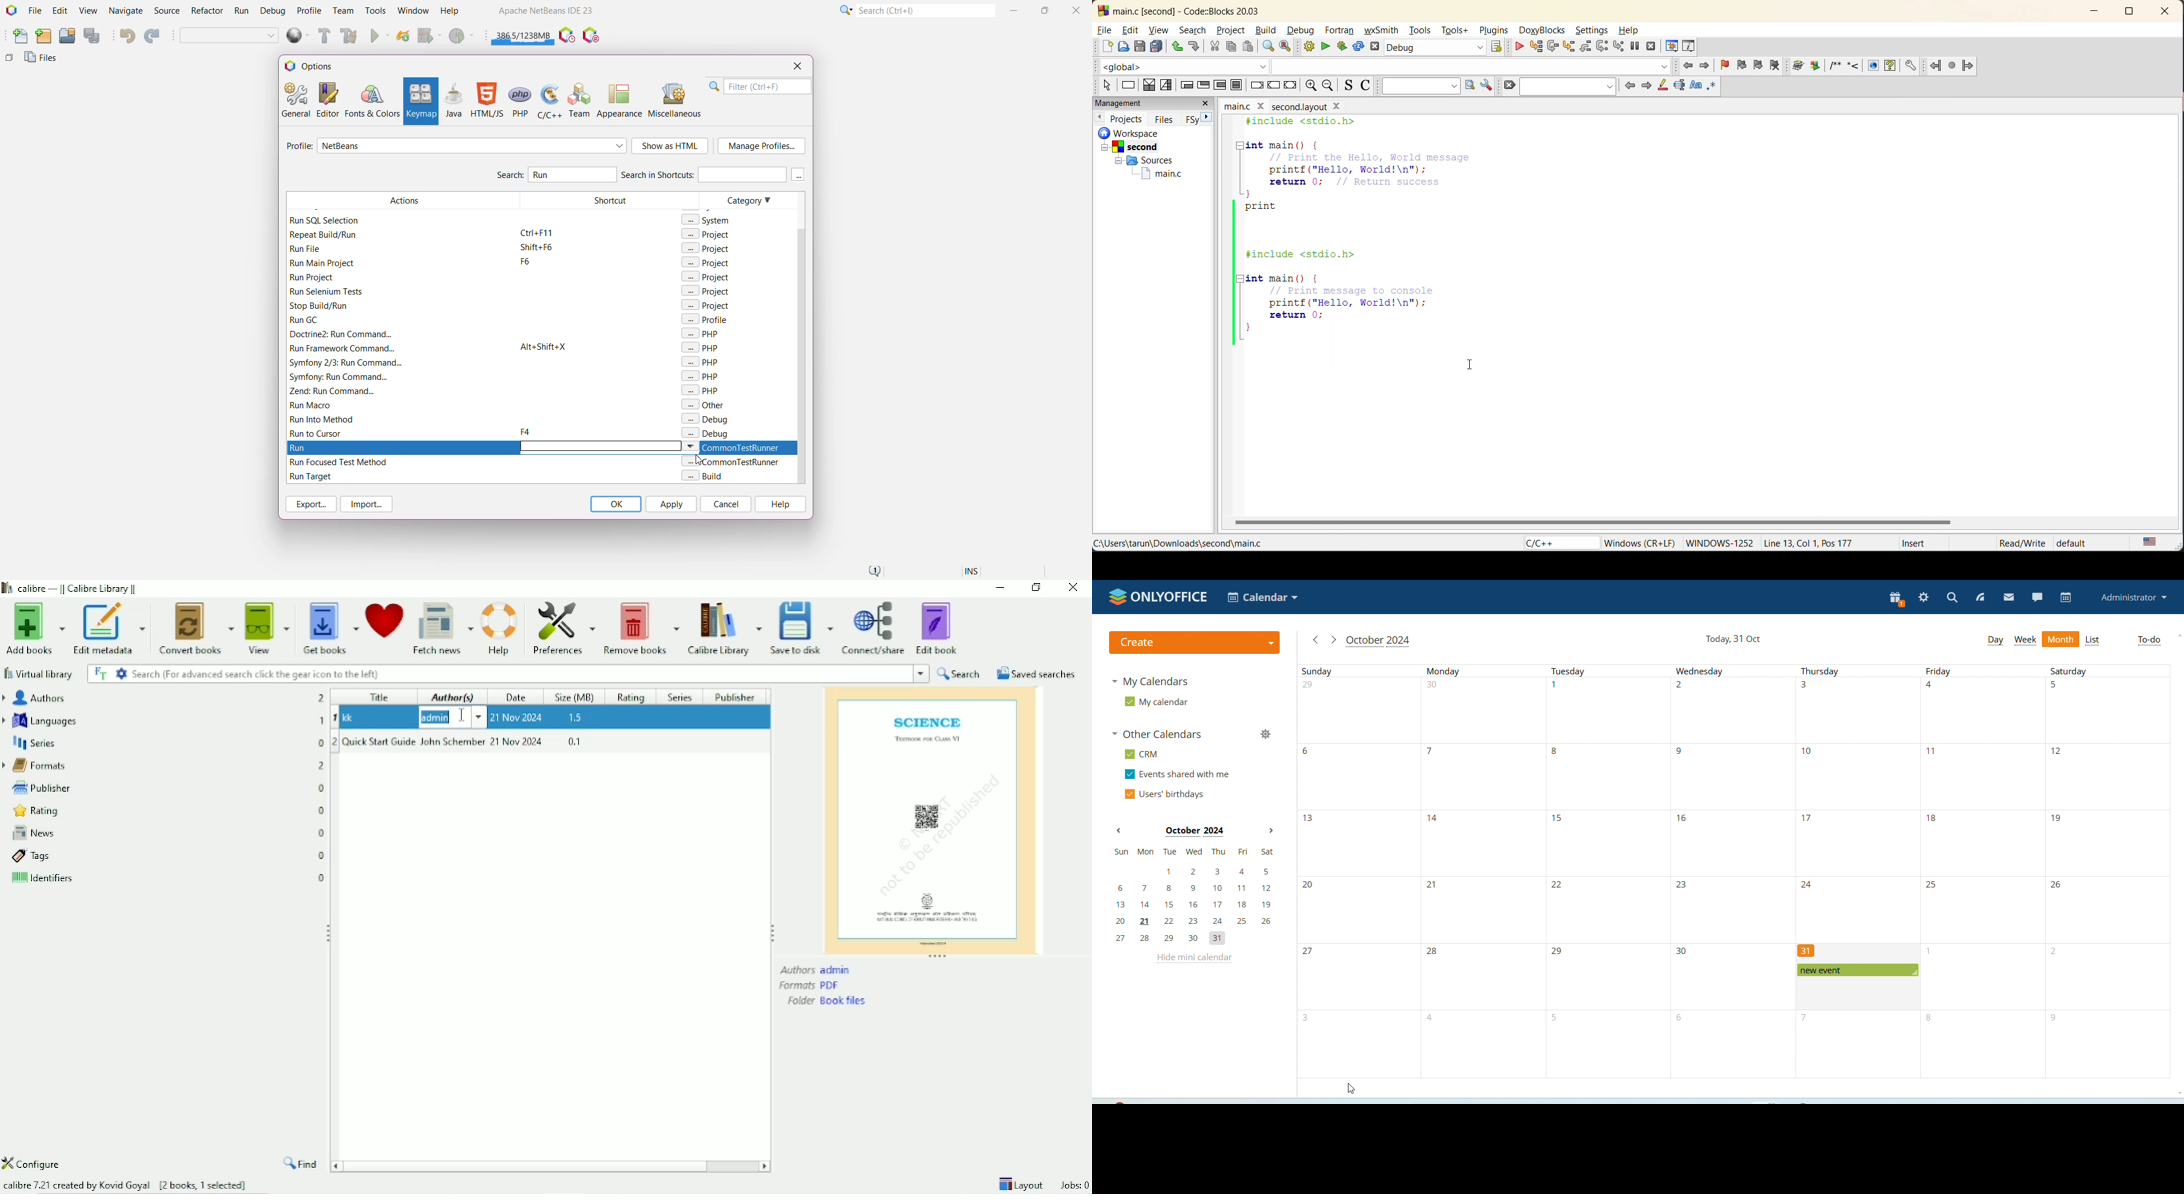 The image size is (2184, 1204). What do you see at coordinates (110, 629) in the screenshot?
I see `Edit metadata` at bounding box center [110, 629].